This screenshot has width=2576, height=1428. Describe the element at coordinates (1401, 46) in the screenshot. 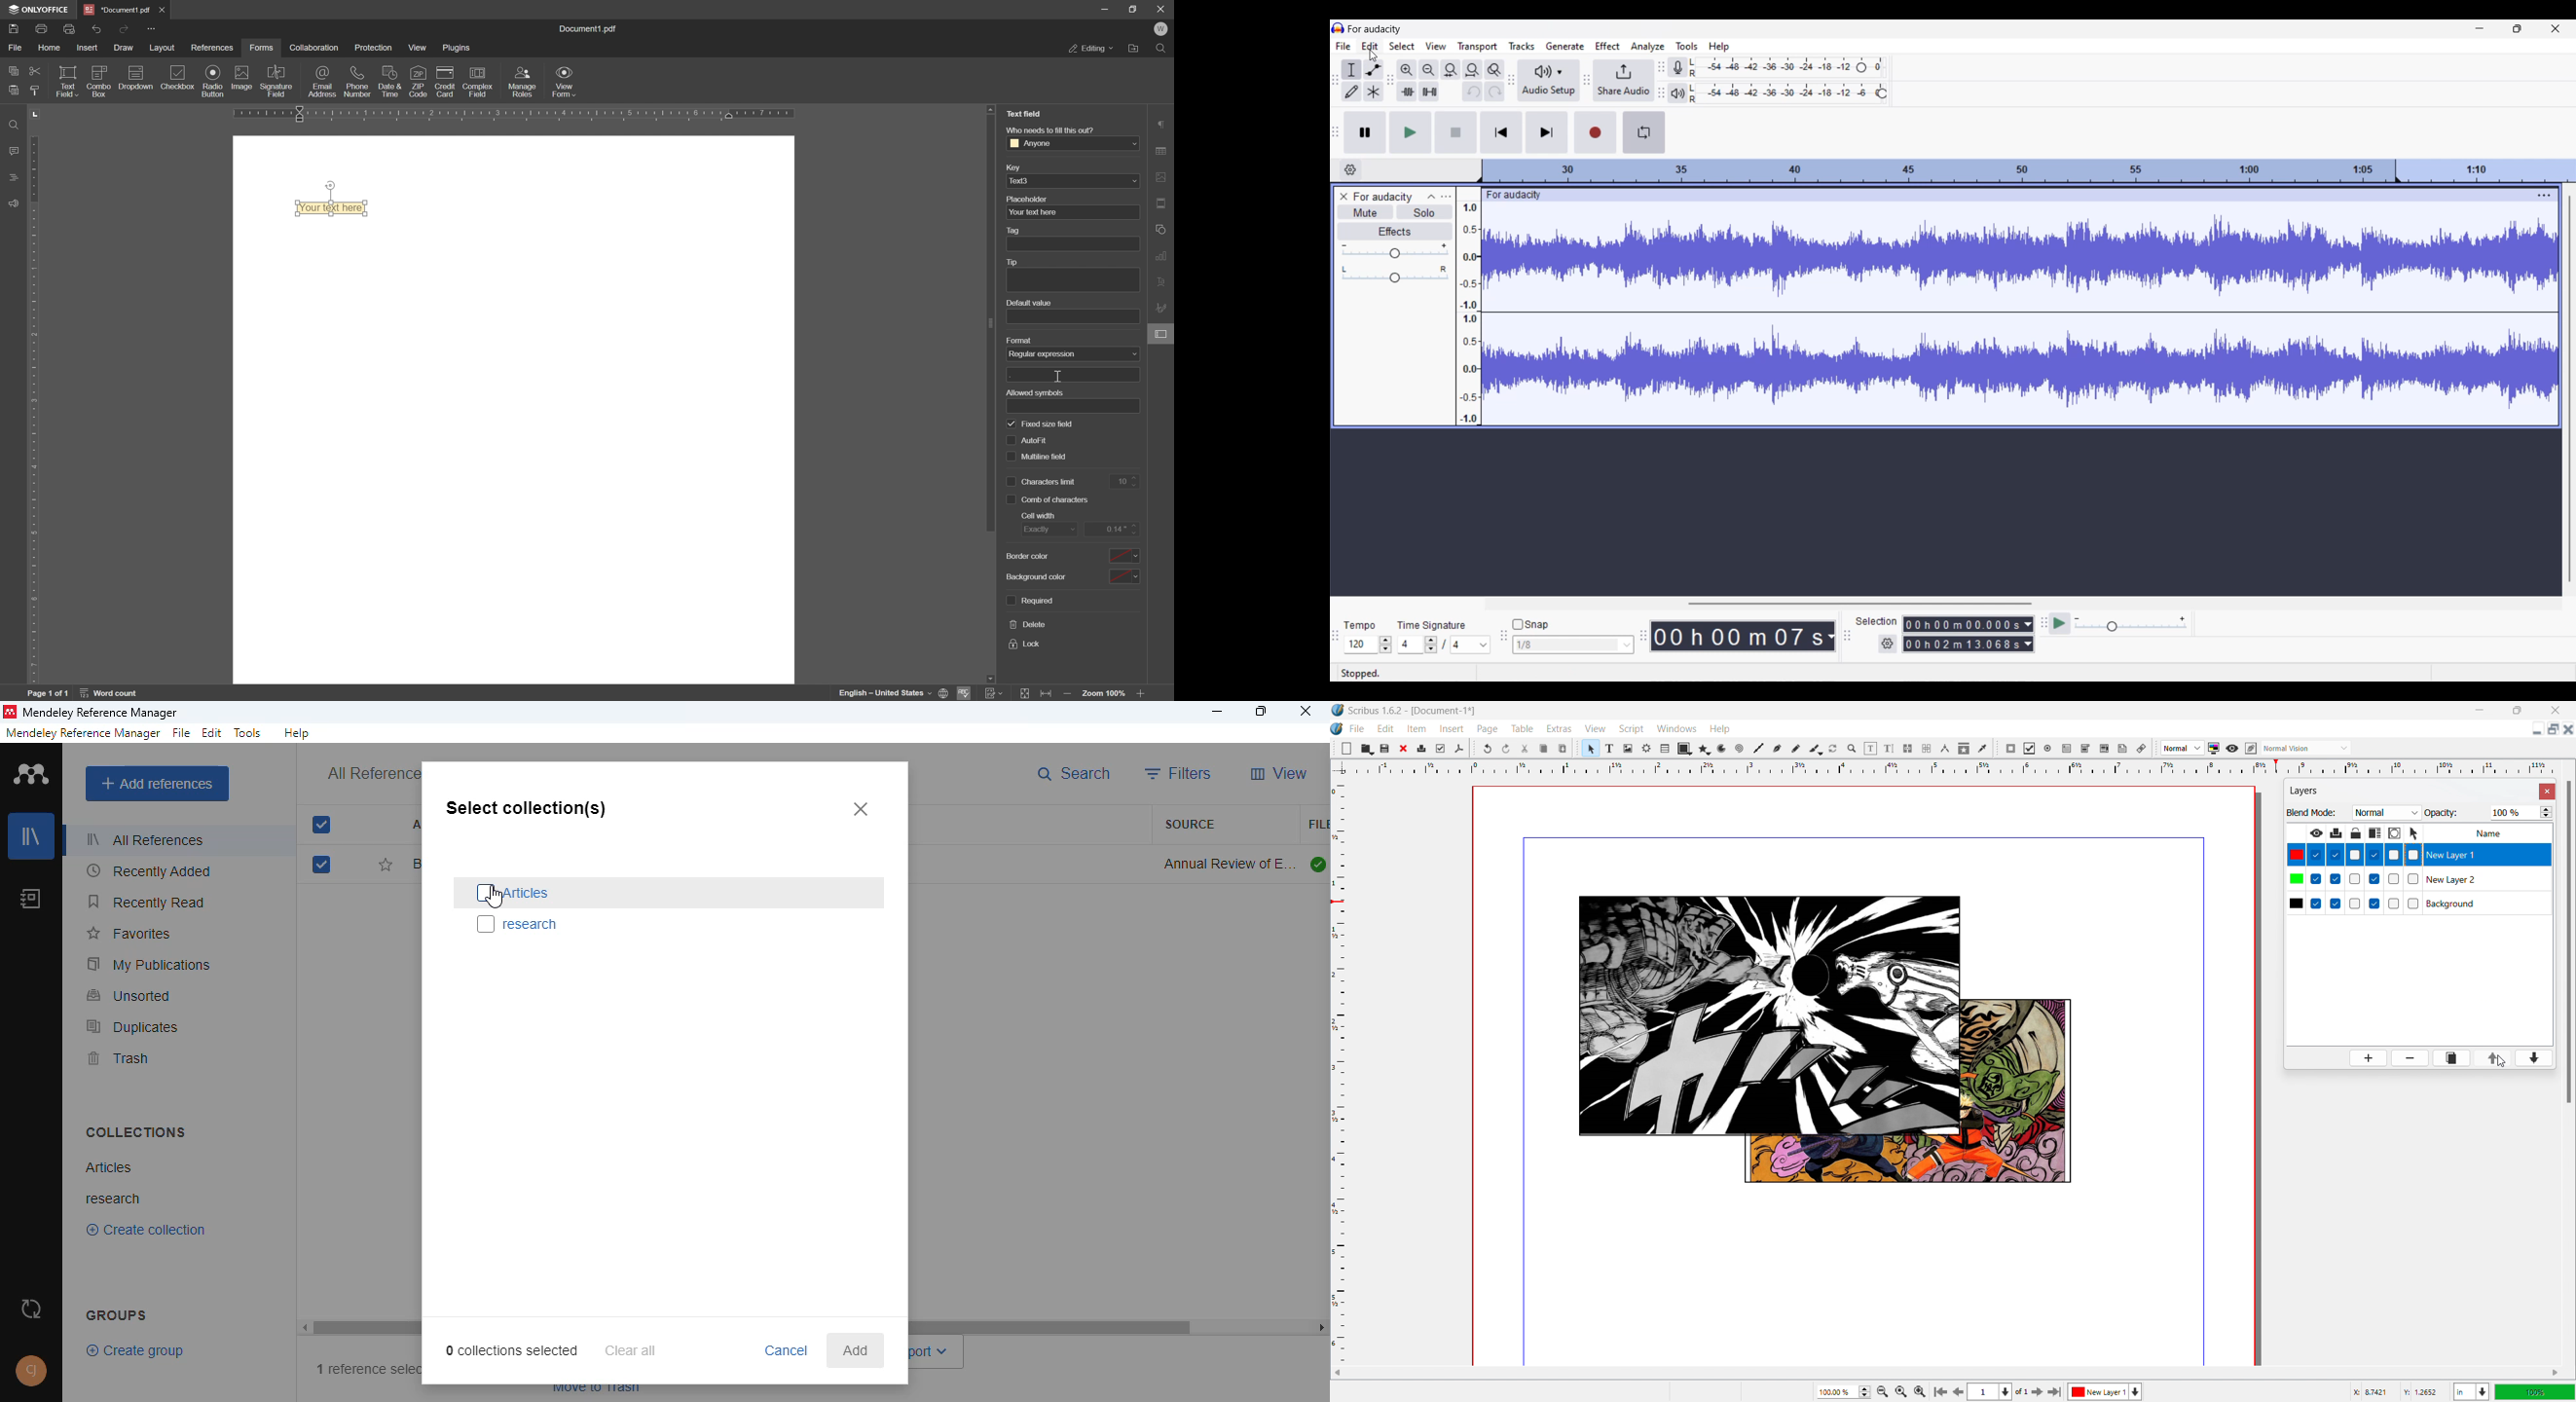

I see `Select menu` at that location.